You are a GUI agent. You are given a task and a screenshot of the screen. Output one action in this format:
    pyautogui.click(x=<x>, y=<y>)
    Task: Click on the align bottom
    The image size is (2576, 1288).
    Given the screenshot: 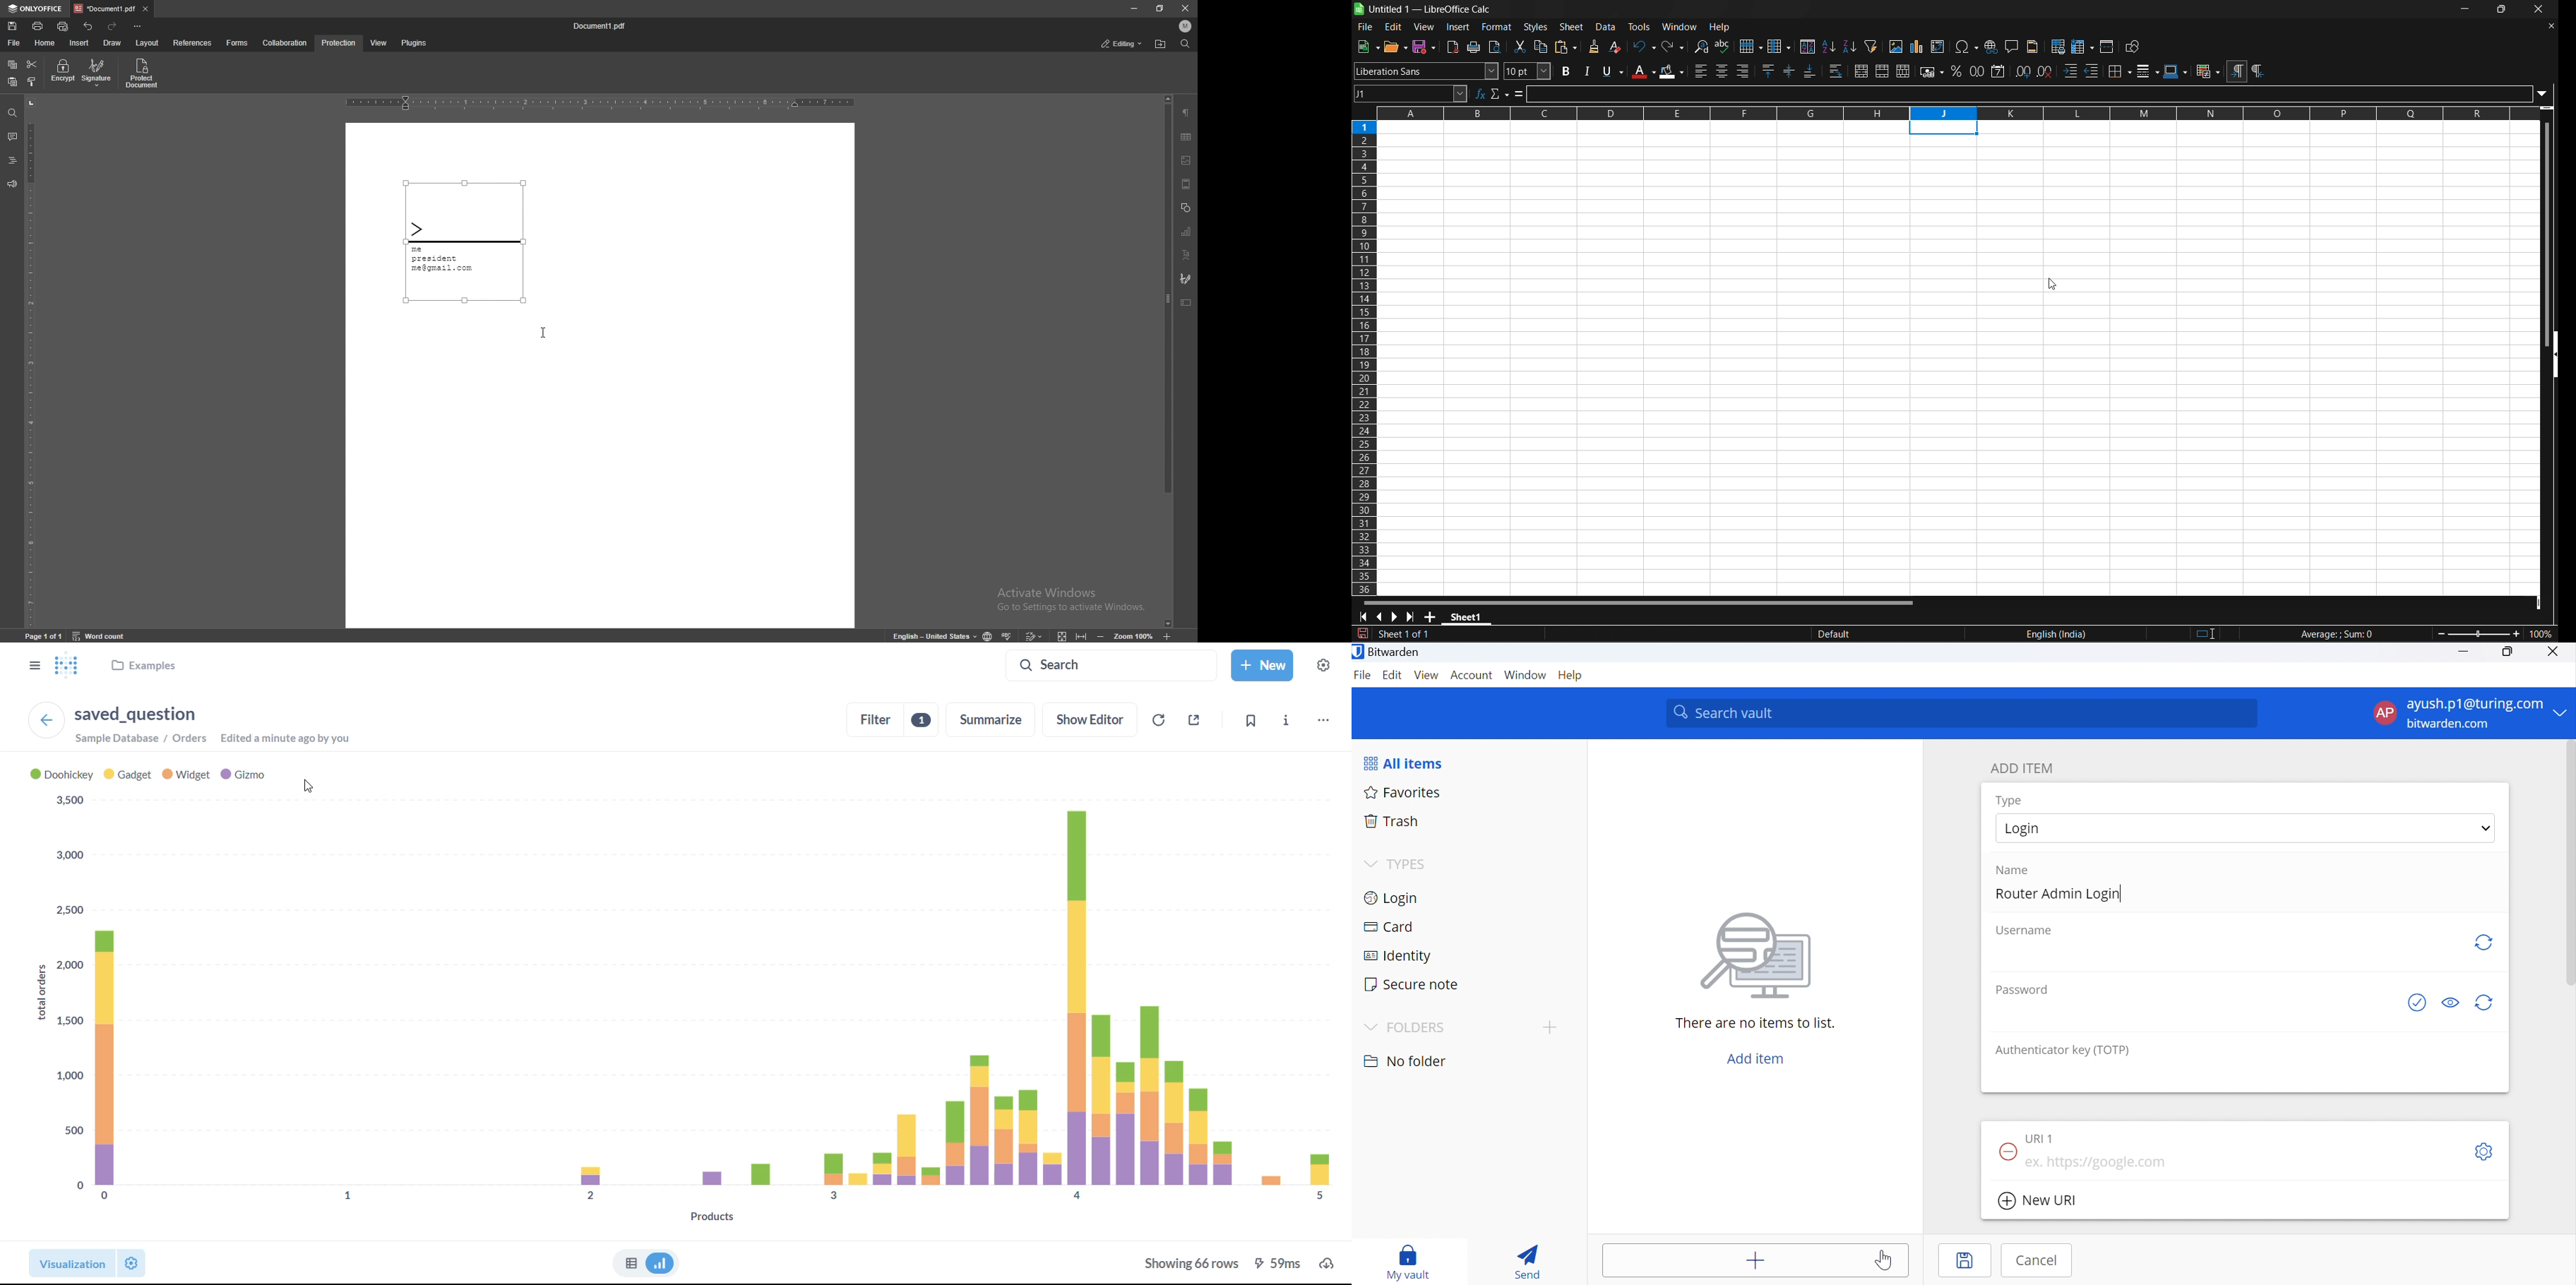 What is the action you would take?
    pyautogui.click(x=1812, y=70)
    